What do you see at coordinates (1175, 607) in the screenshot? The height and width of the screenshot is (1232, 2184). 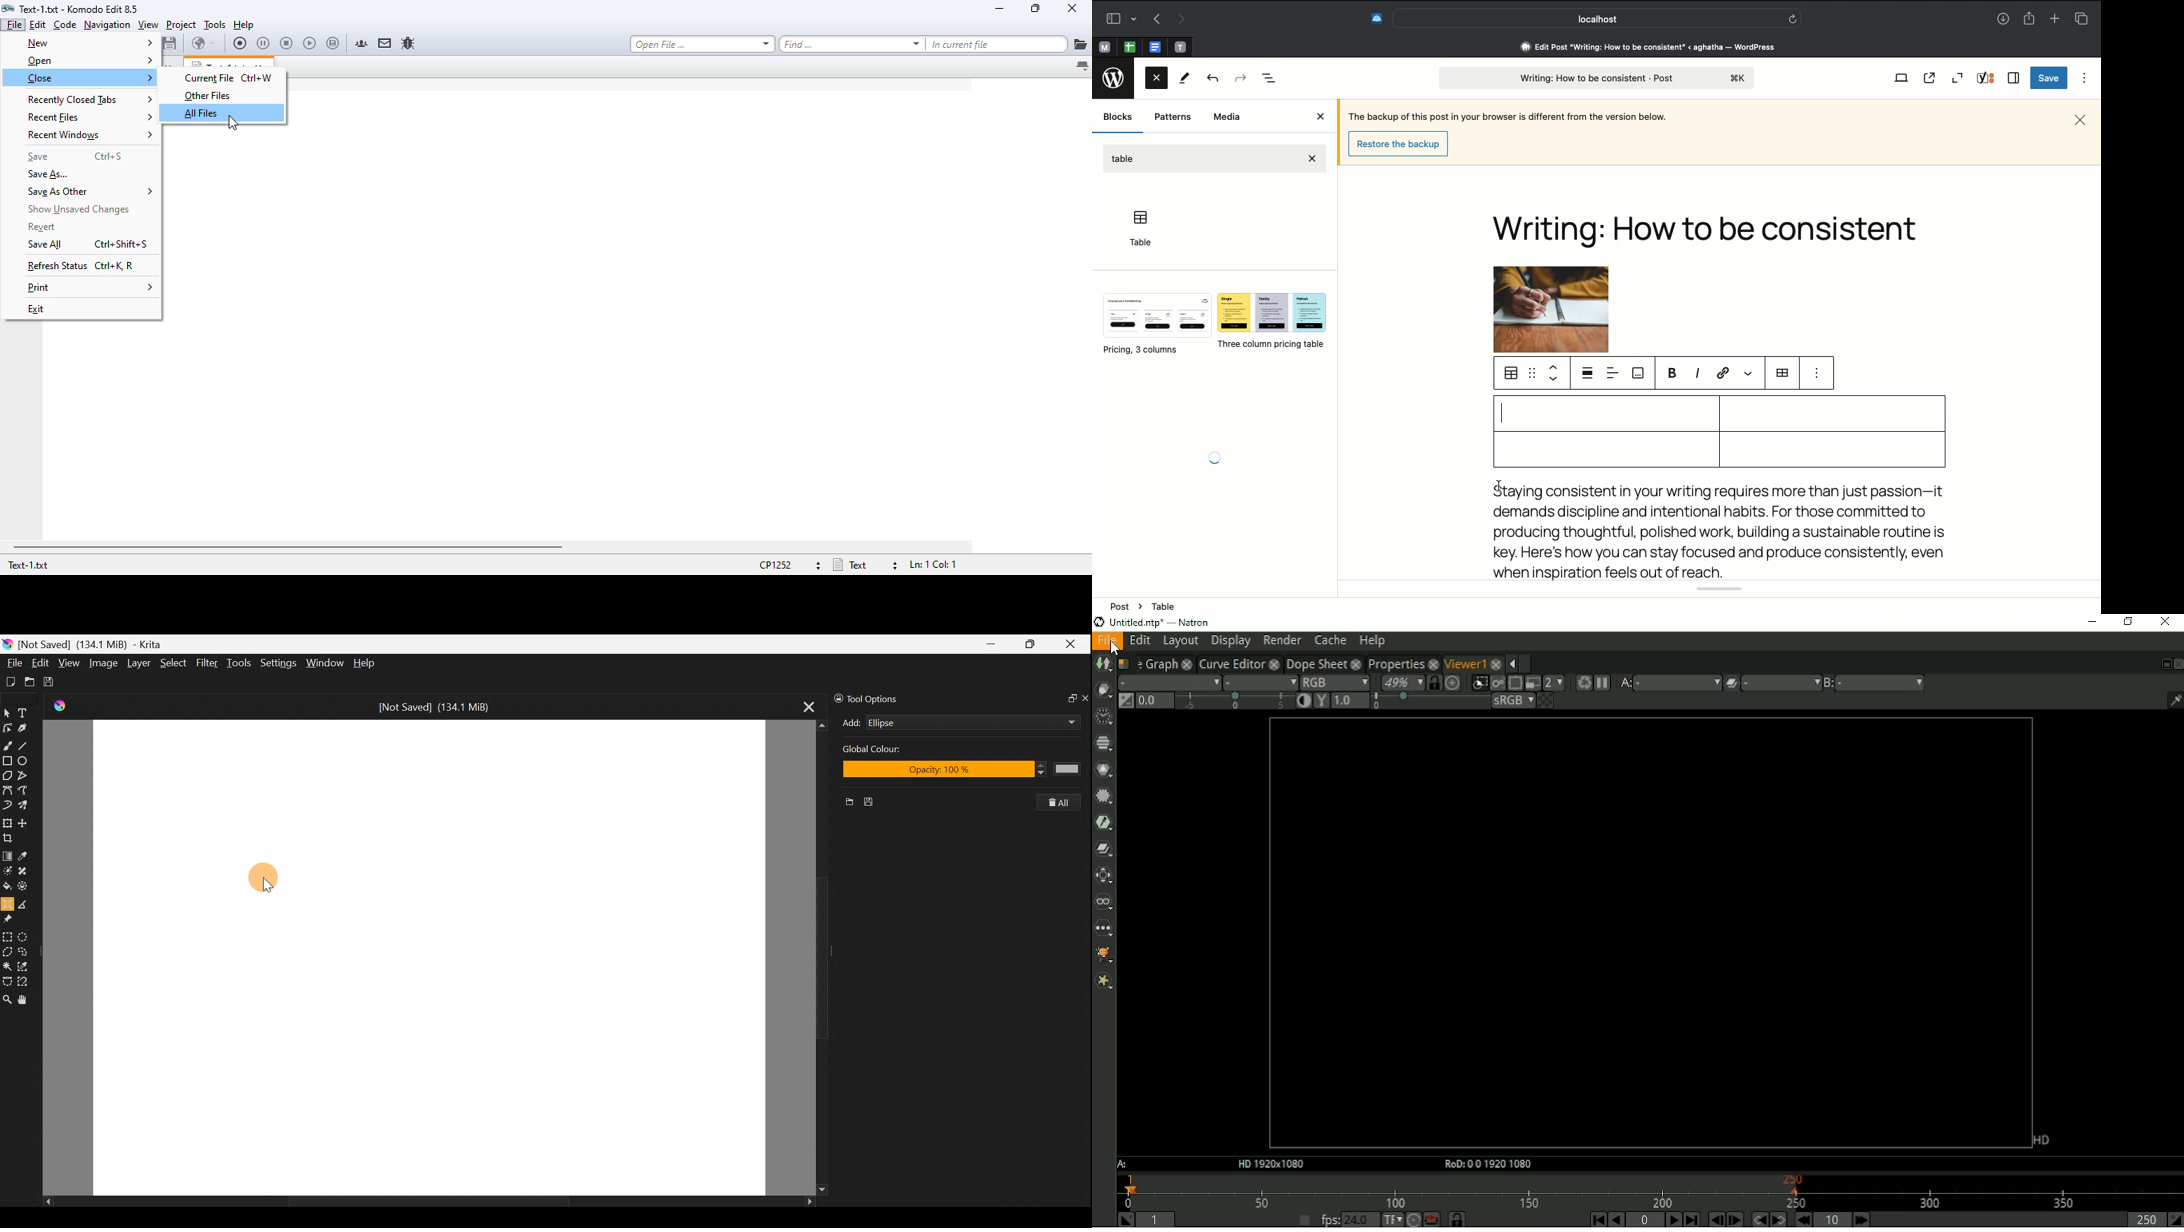 I see `heading` at bounding box center [1175, 607].